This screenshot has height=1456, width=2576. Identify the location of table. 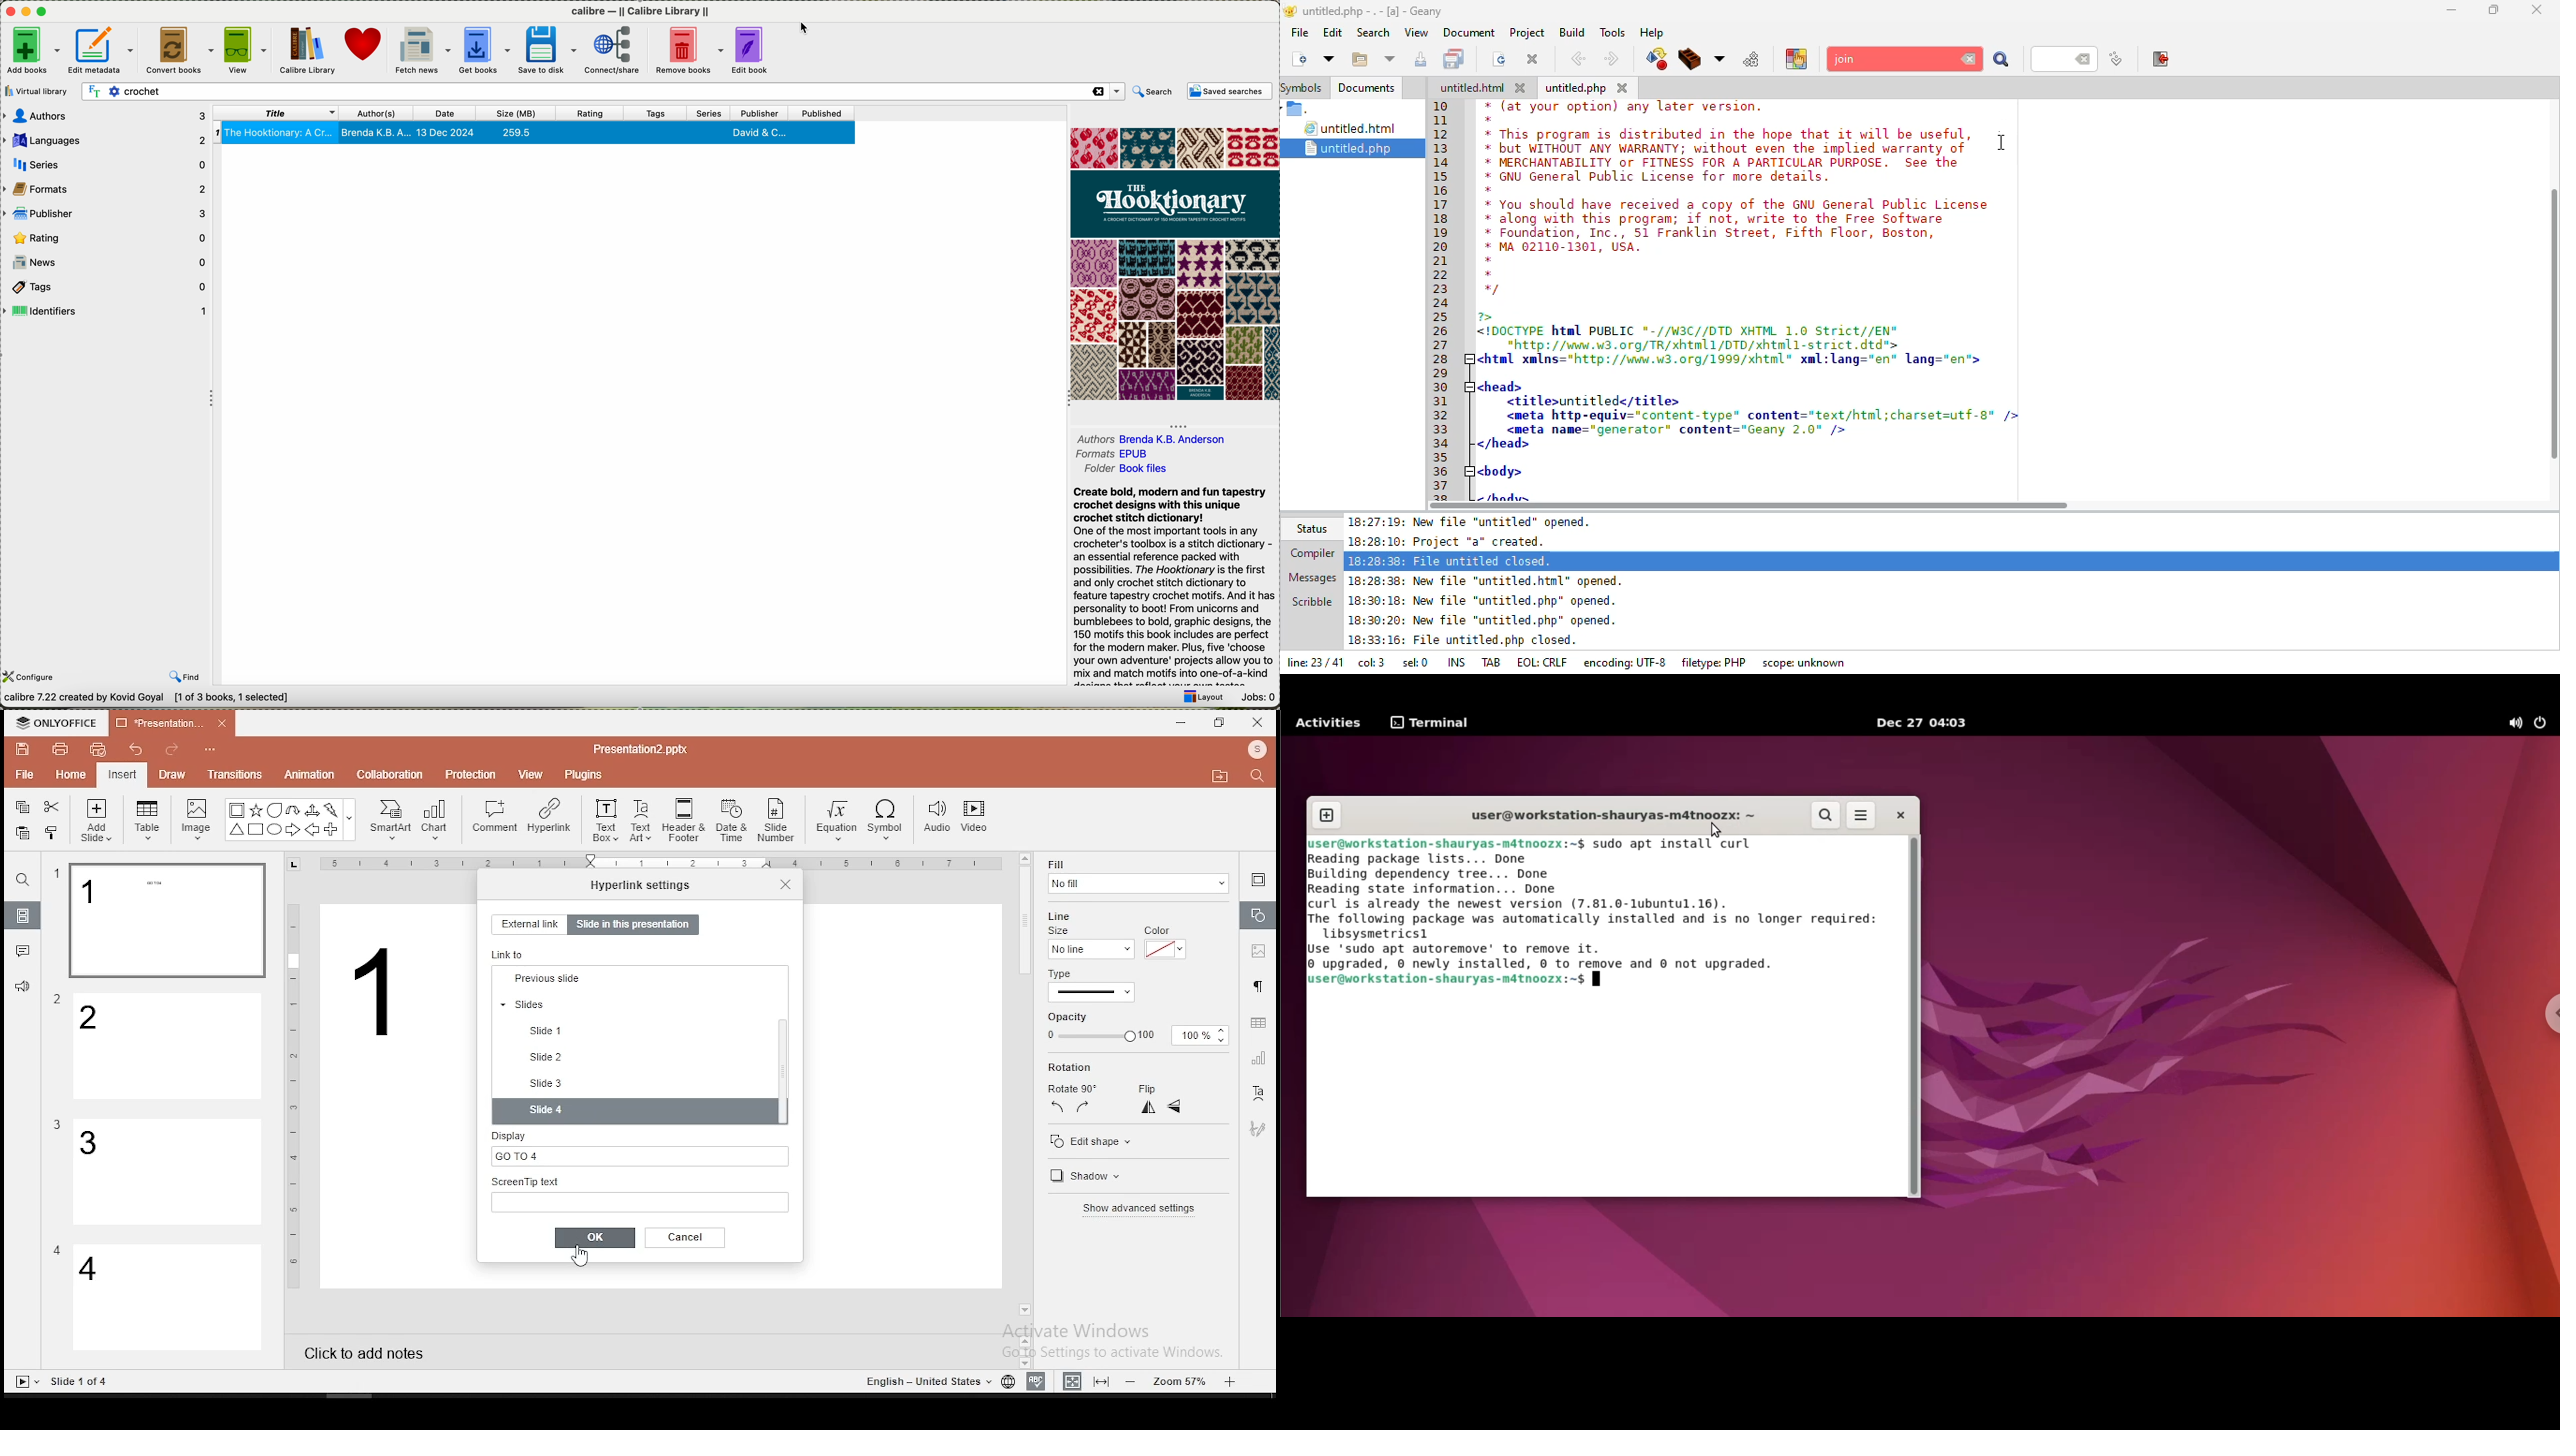
(147, 817).